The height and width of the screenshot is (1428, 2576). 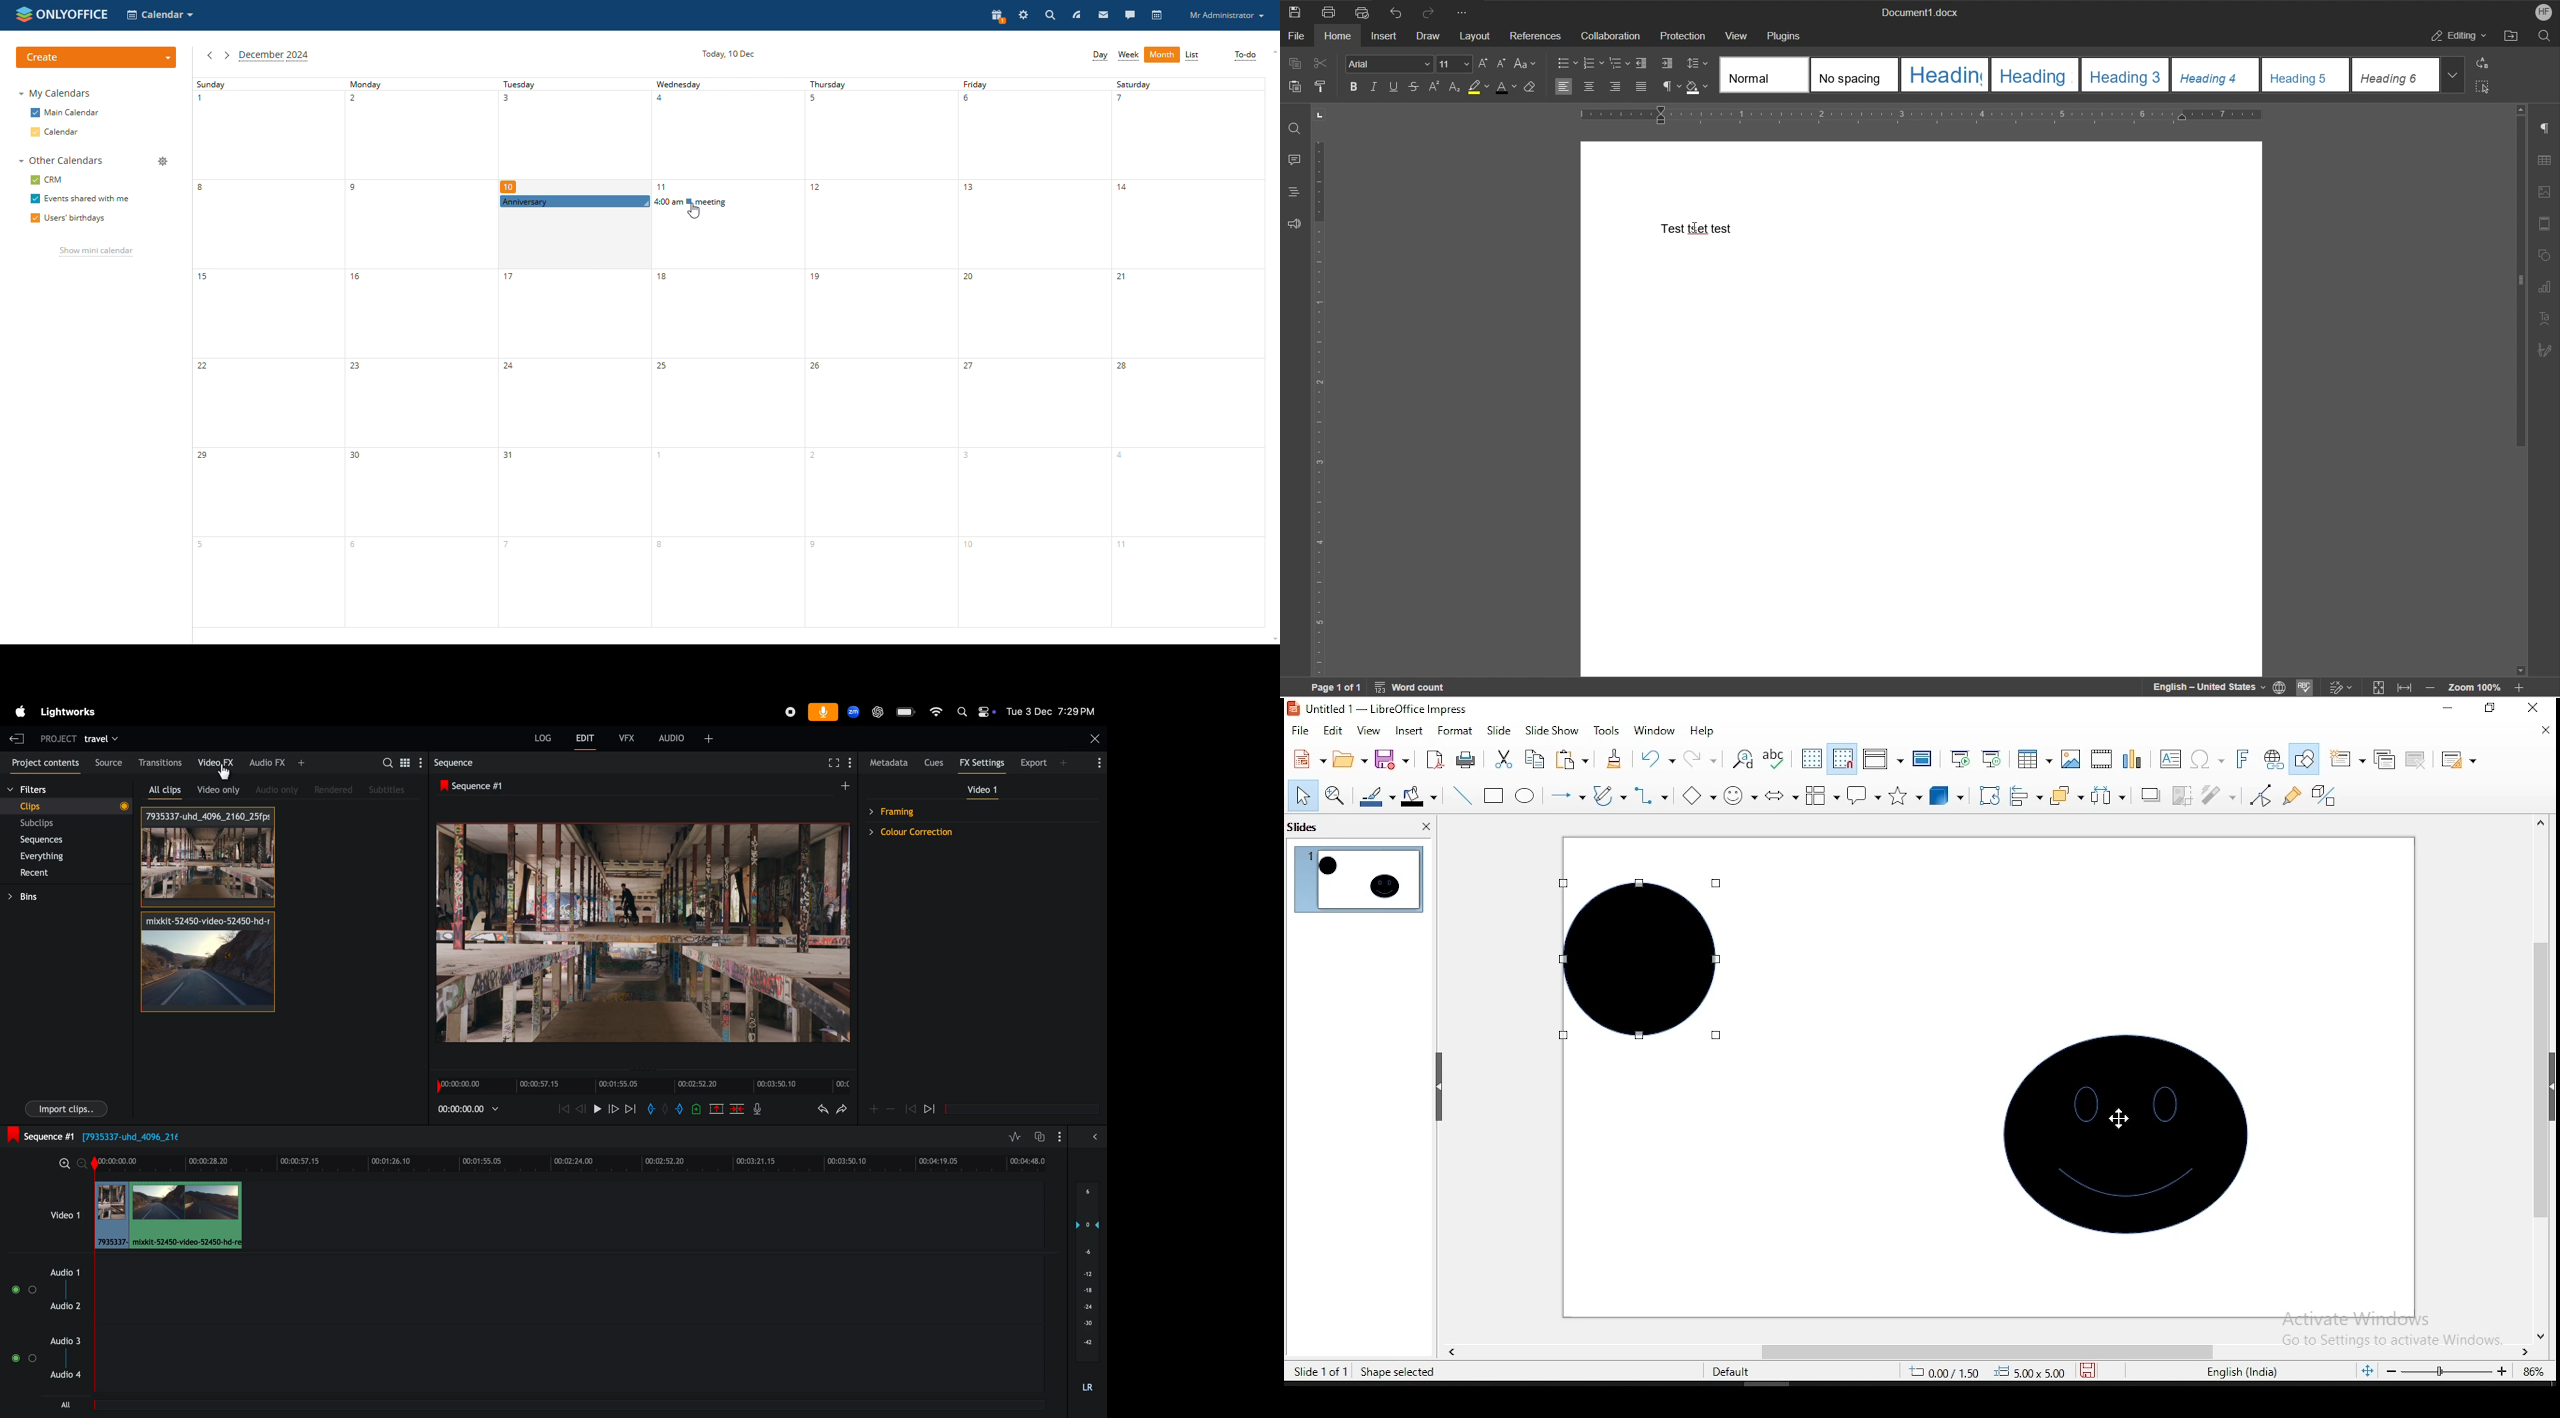 I want to click on undo, so click(x=1657, y=759).